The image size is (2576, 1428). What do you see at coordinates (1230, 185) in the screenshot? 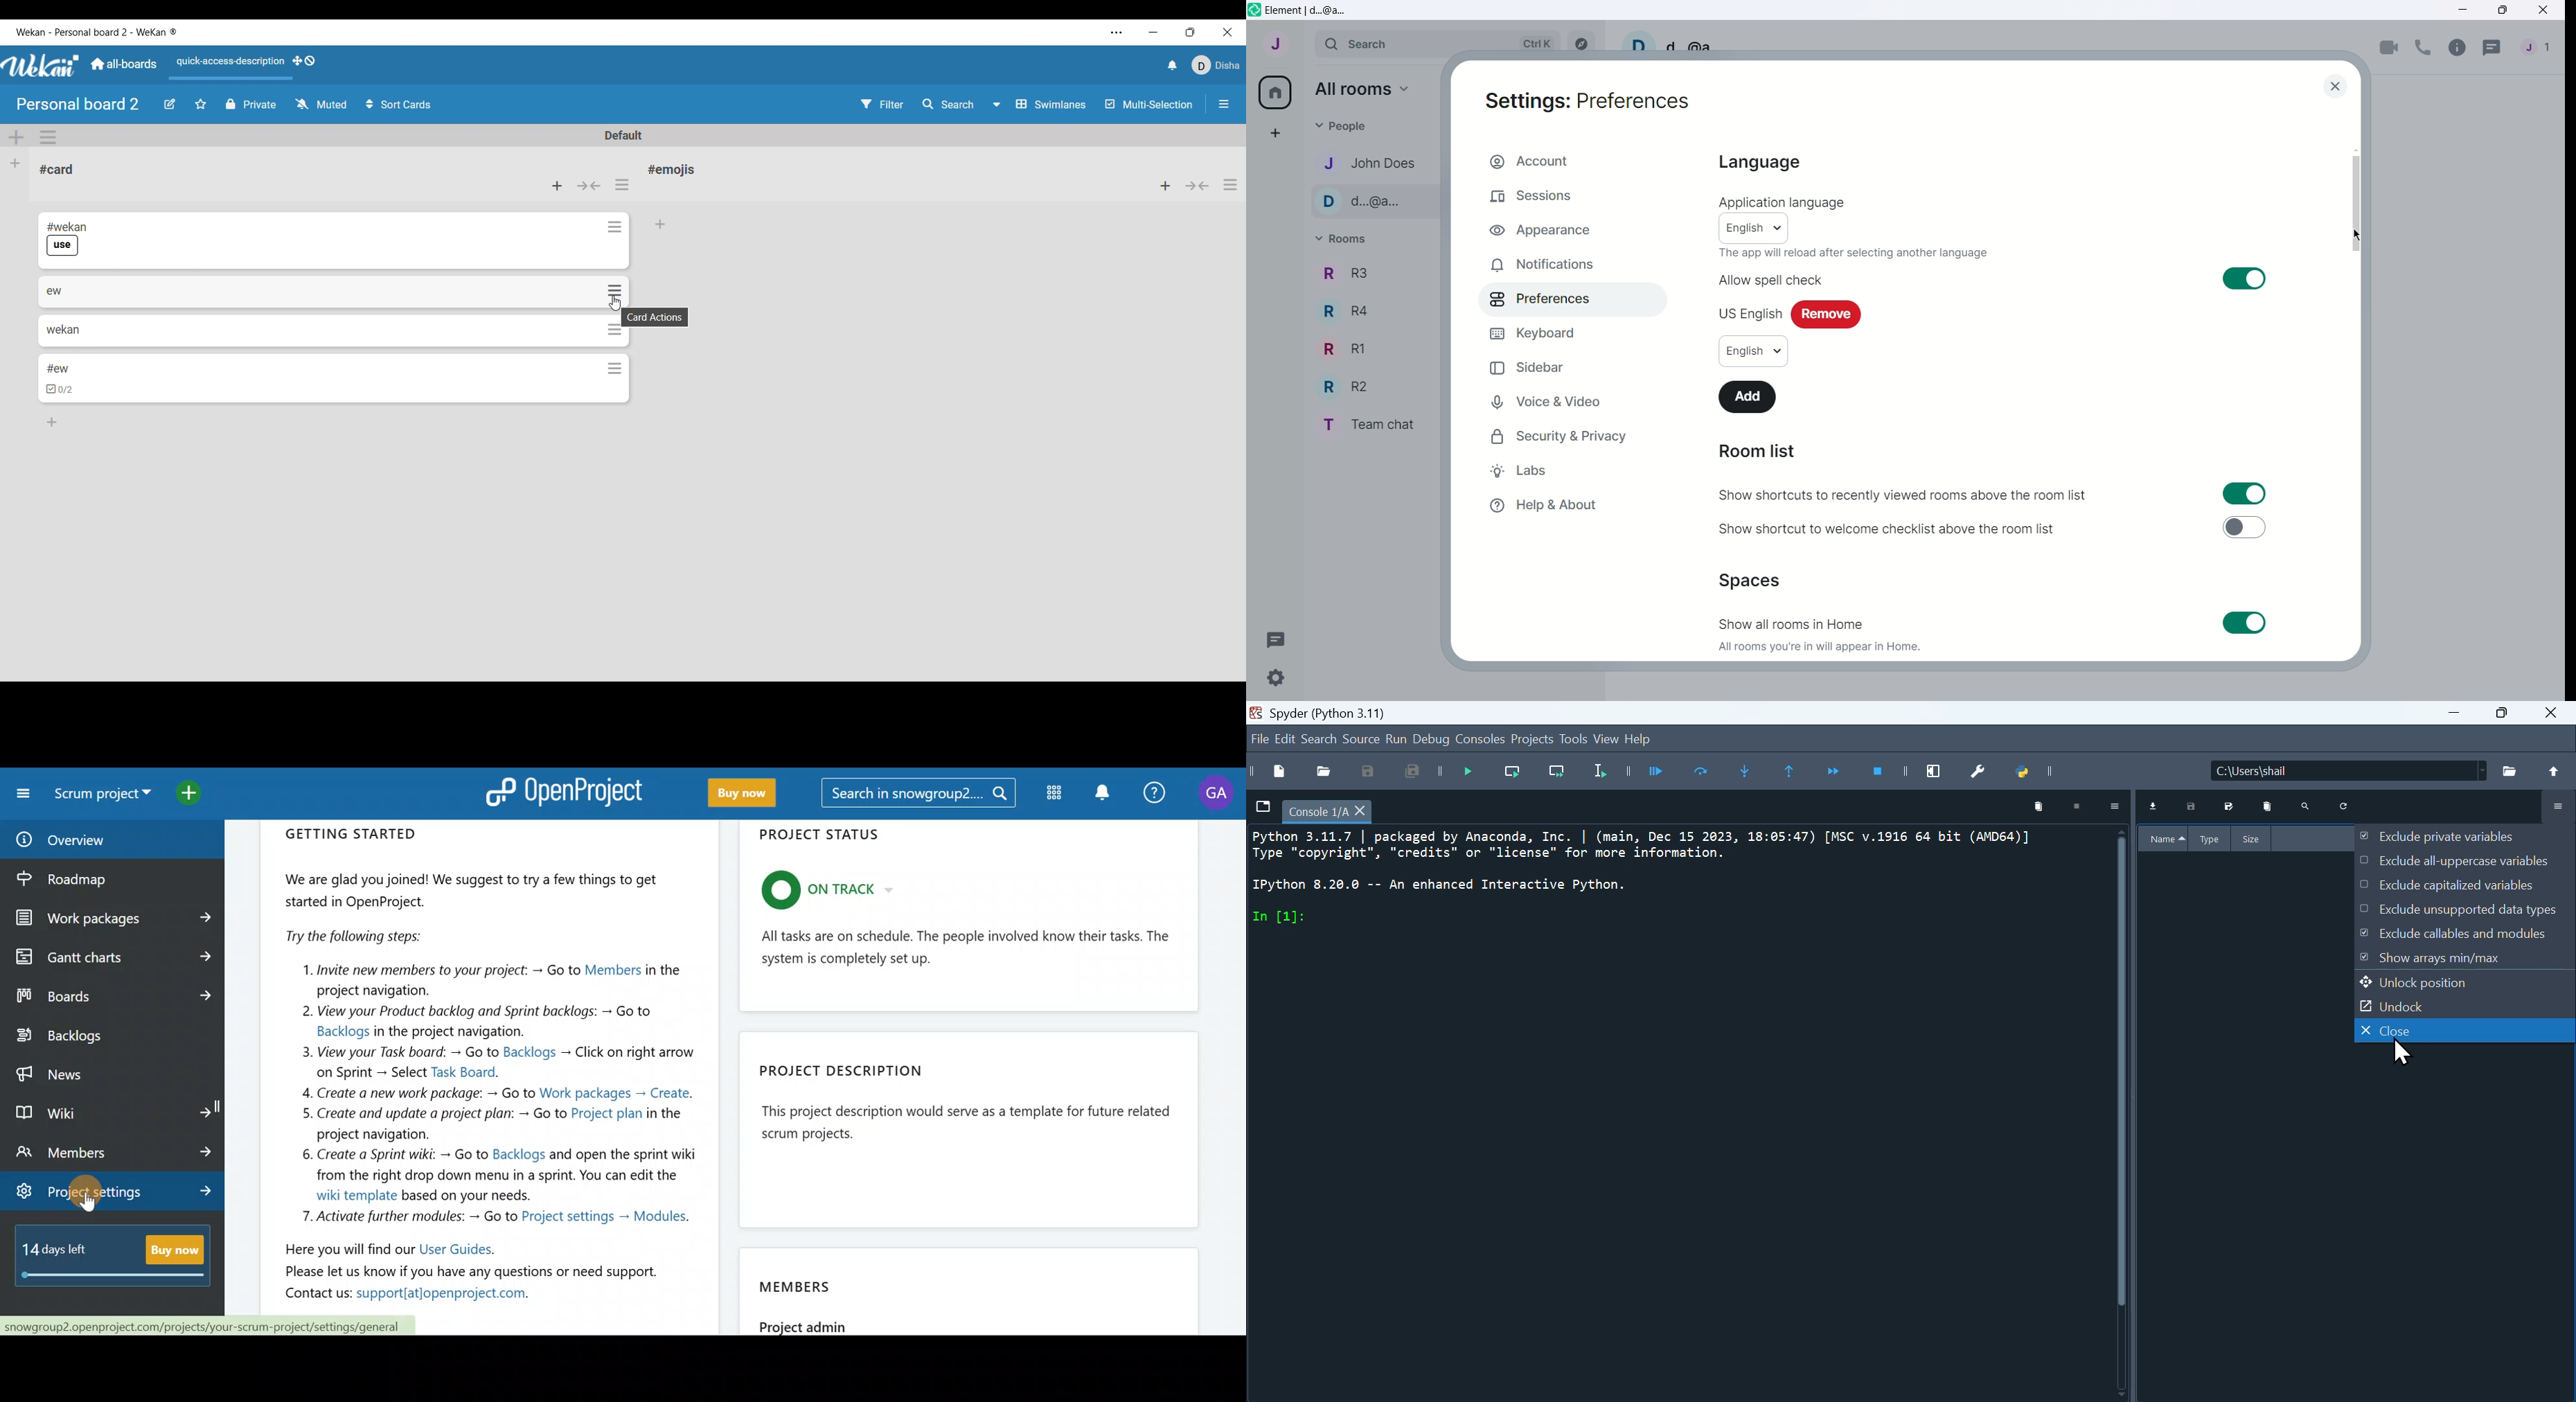
I see `List actions` at bounding box center [1230, 185].